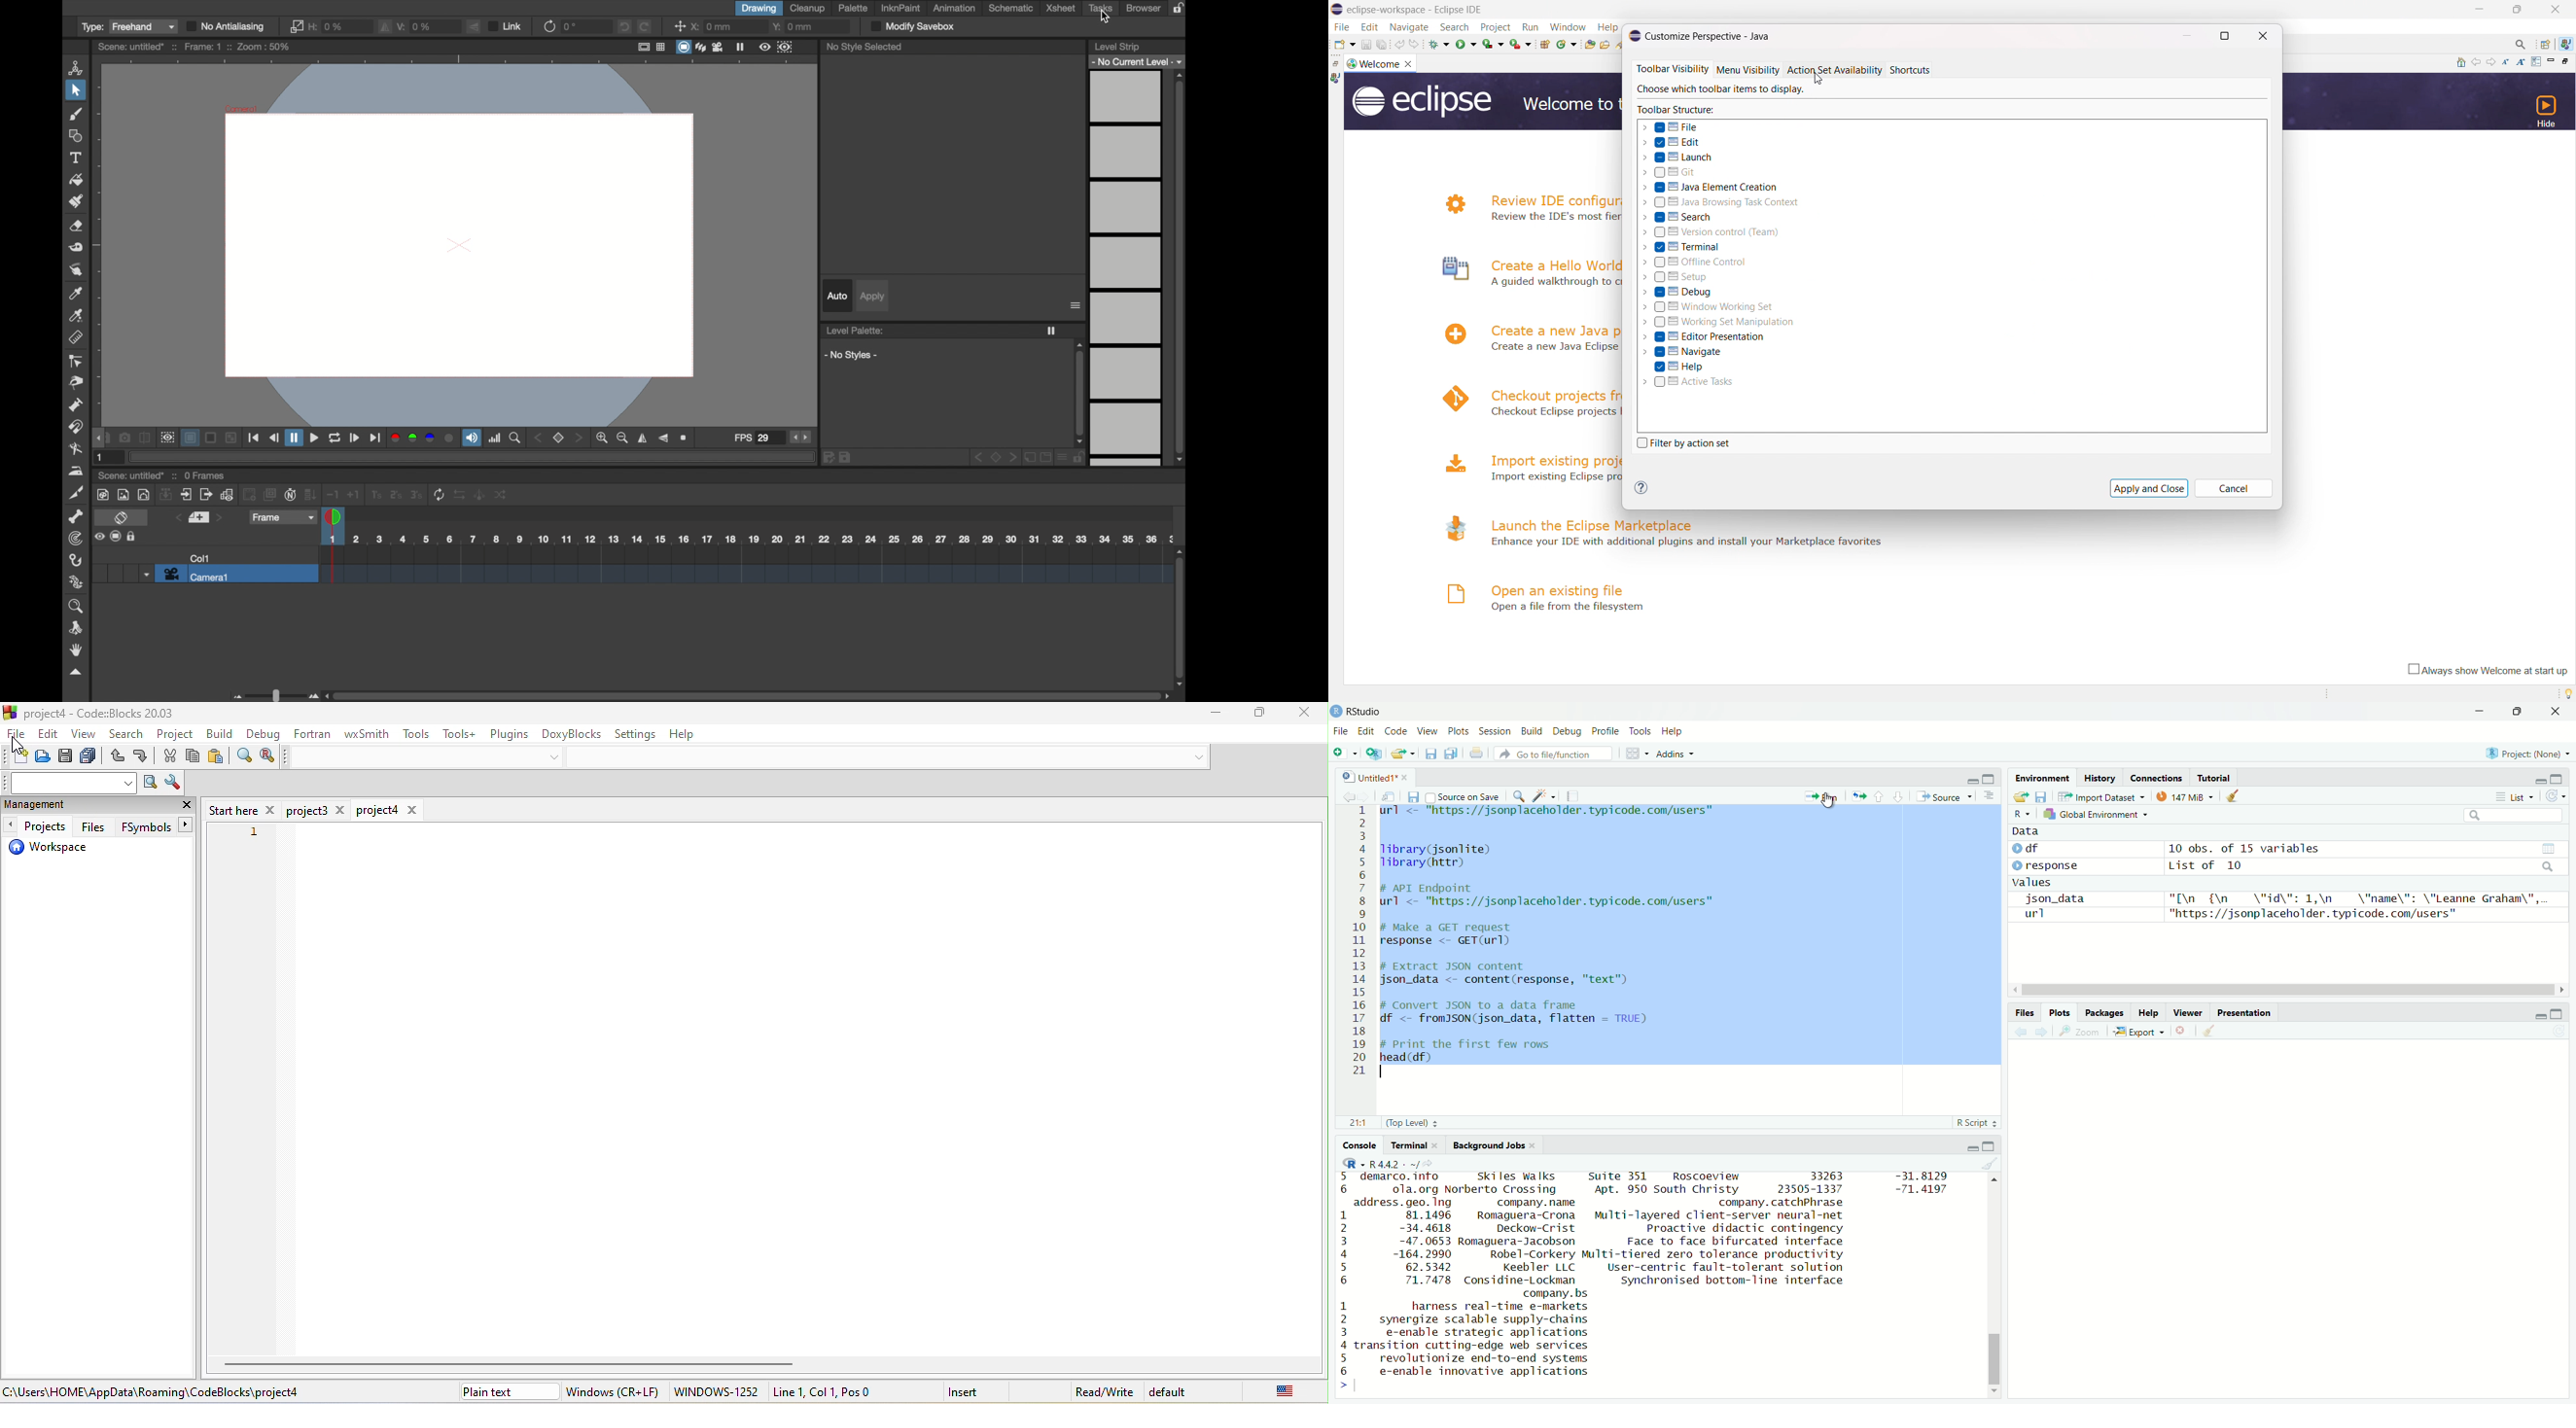 The height and width of the screenshot is (1428, 2576). Describe the element at coordinates (217, 758) in the screenshot. I see `paste` at that location.